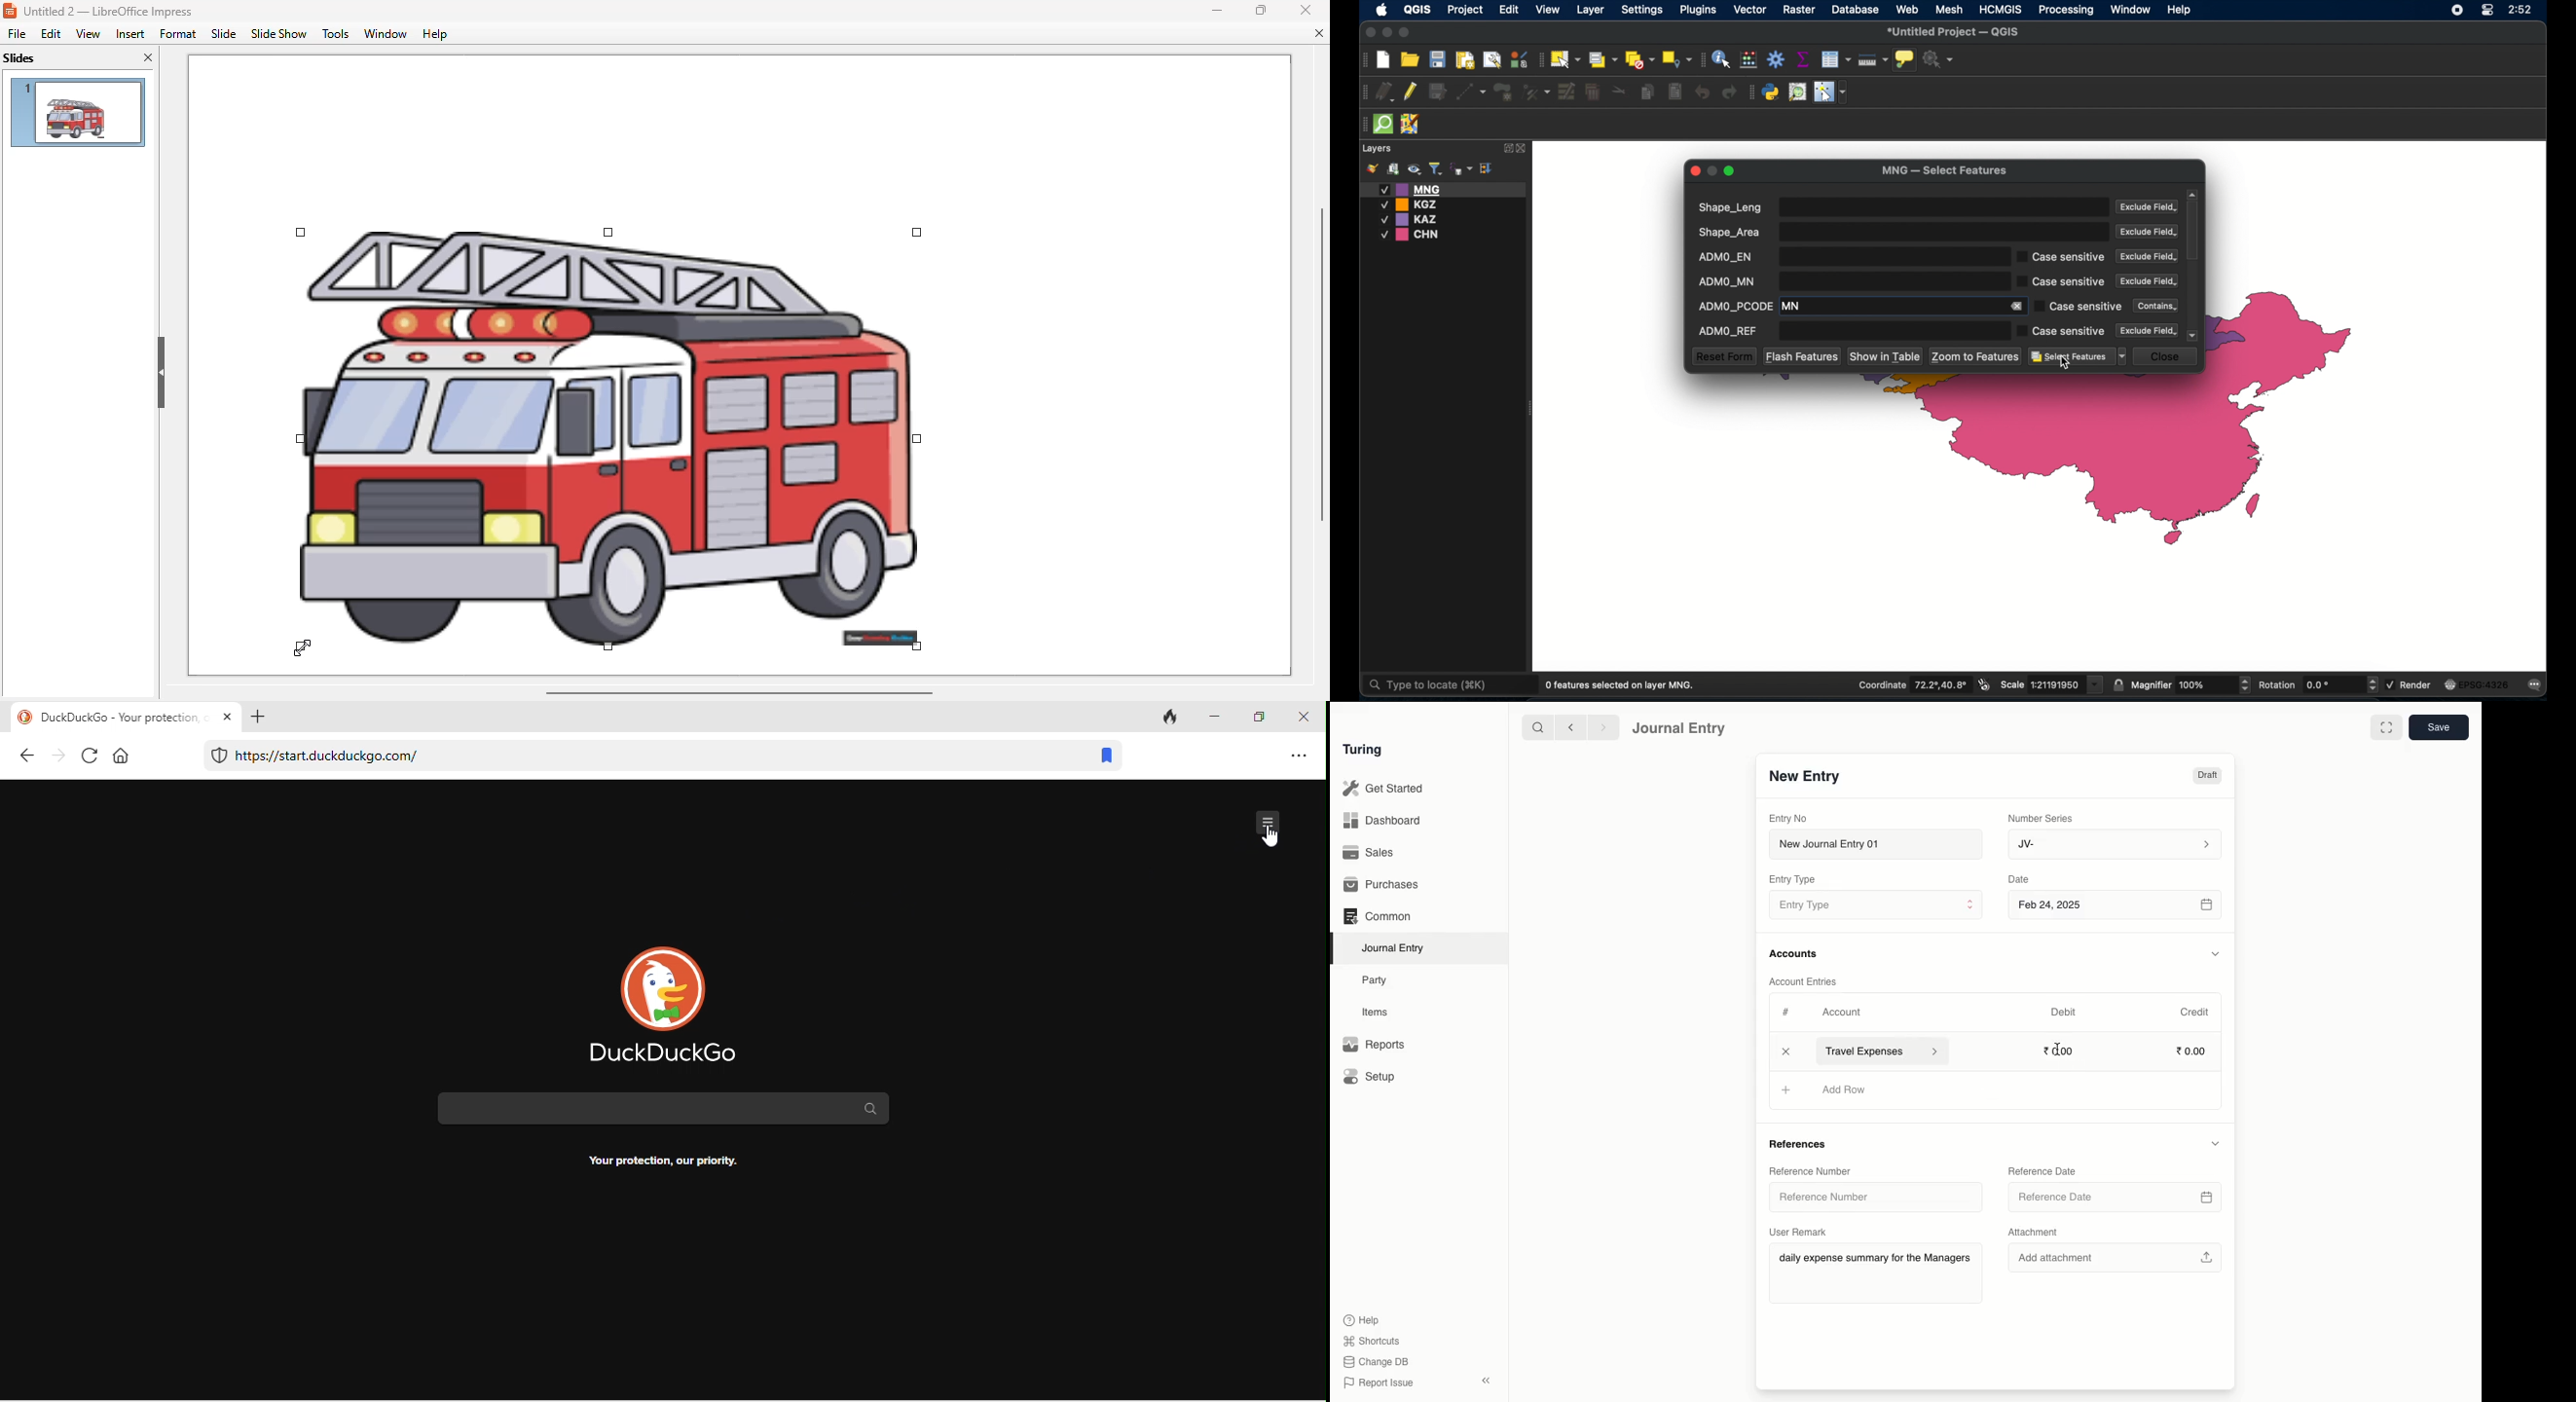 The height and width of the screenshot is (1428, 2576). Describe the element at coordinates (1712, 171) in the screenshot. I see `inactive minimize` at that location.